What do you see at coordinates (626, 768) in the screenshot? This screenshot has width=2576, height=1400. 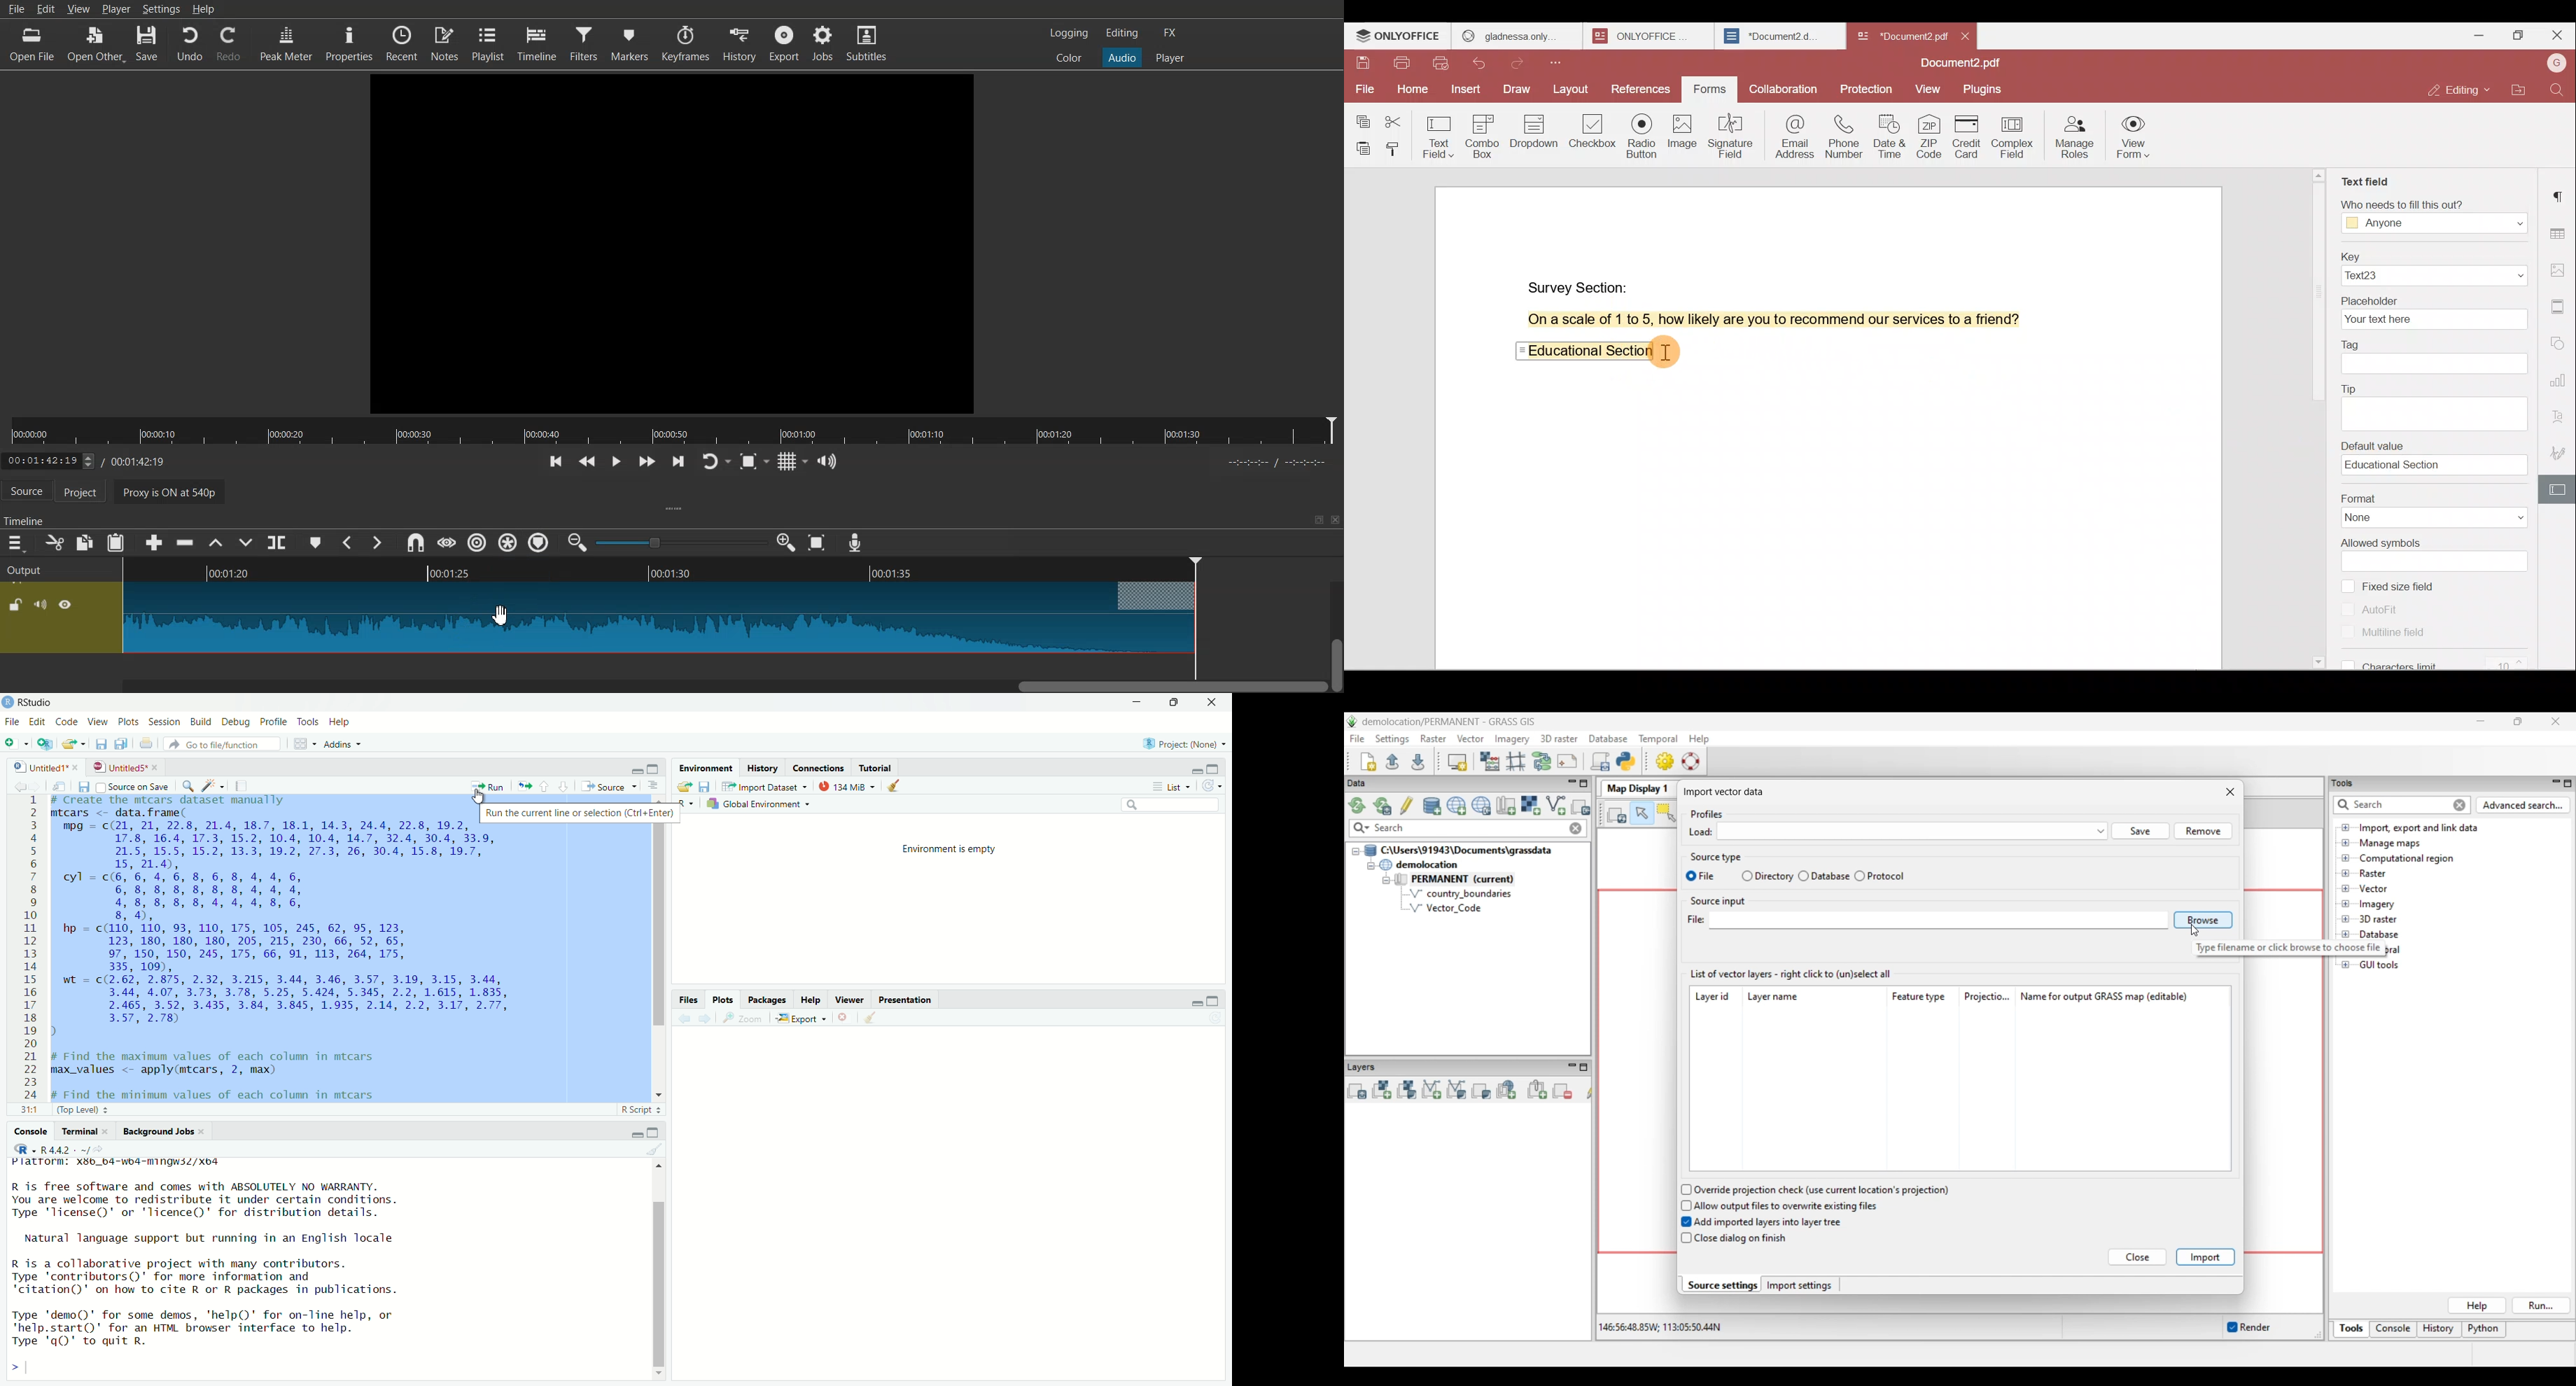 I see `minimise` at bounding box center [626, 768].